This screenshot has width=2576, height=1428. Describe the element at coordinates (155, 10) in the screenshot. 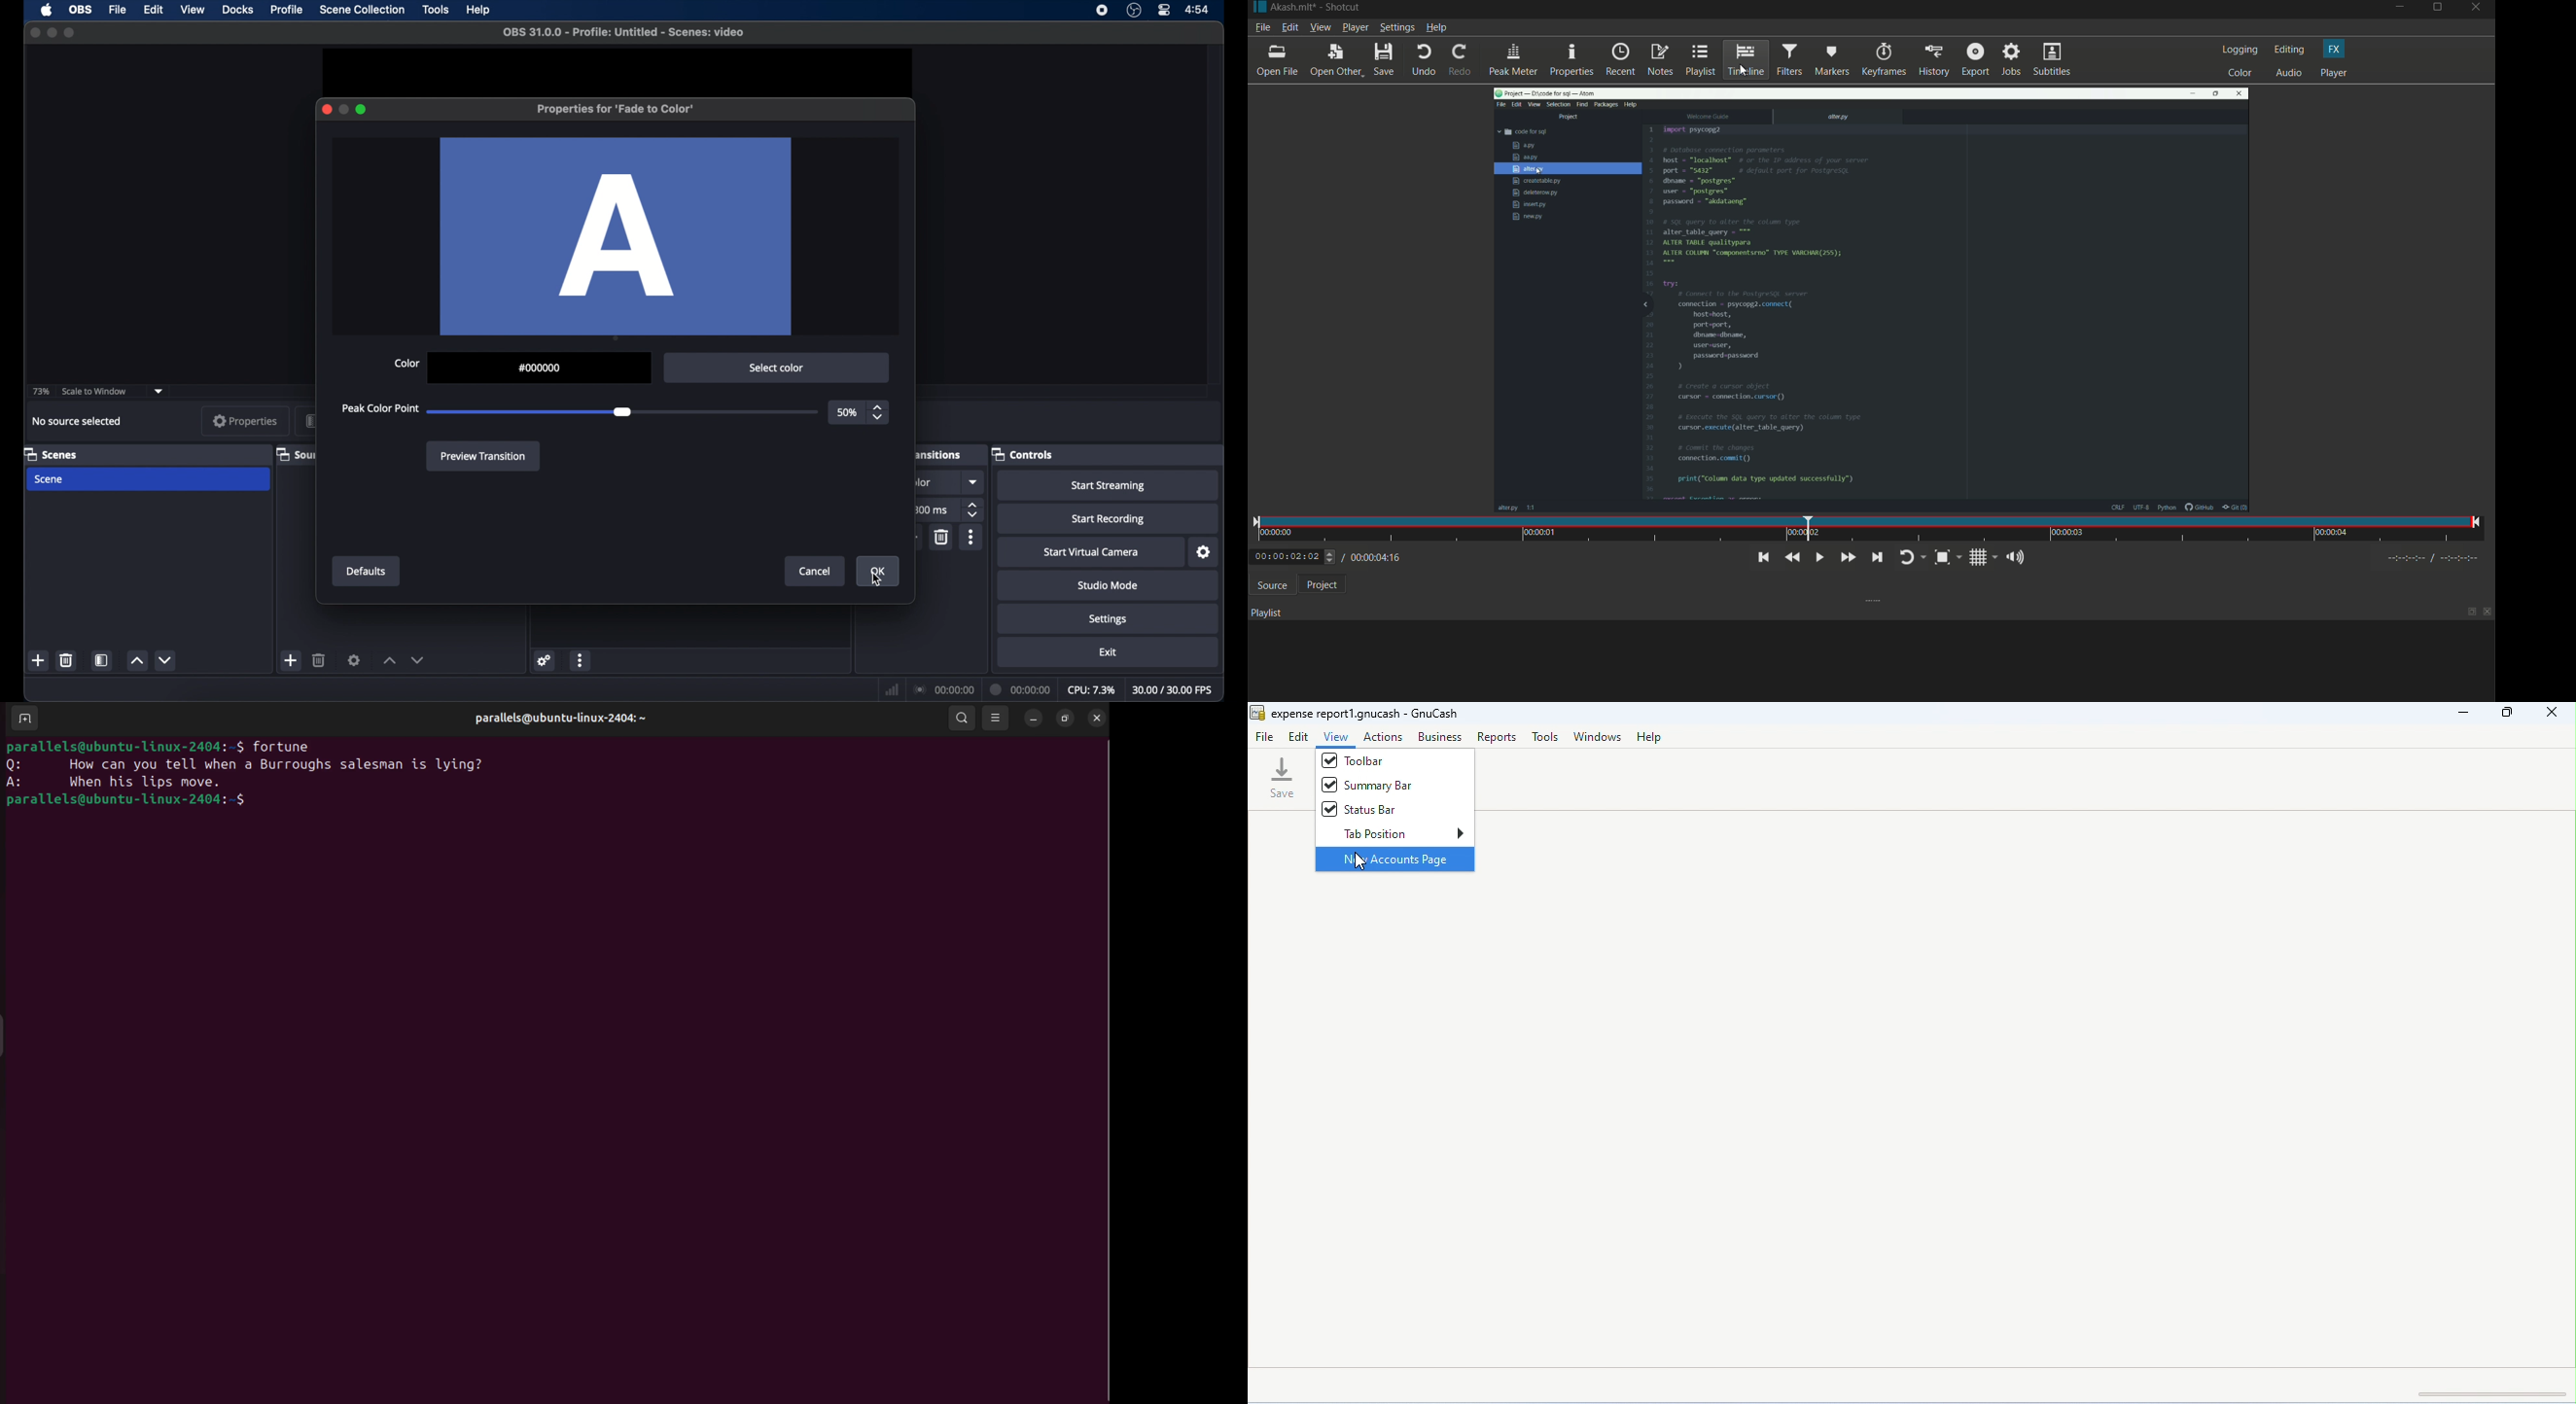

I see `edit` at that location.